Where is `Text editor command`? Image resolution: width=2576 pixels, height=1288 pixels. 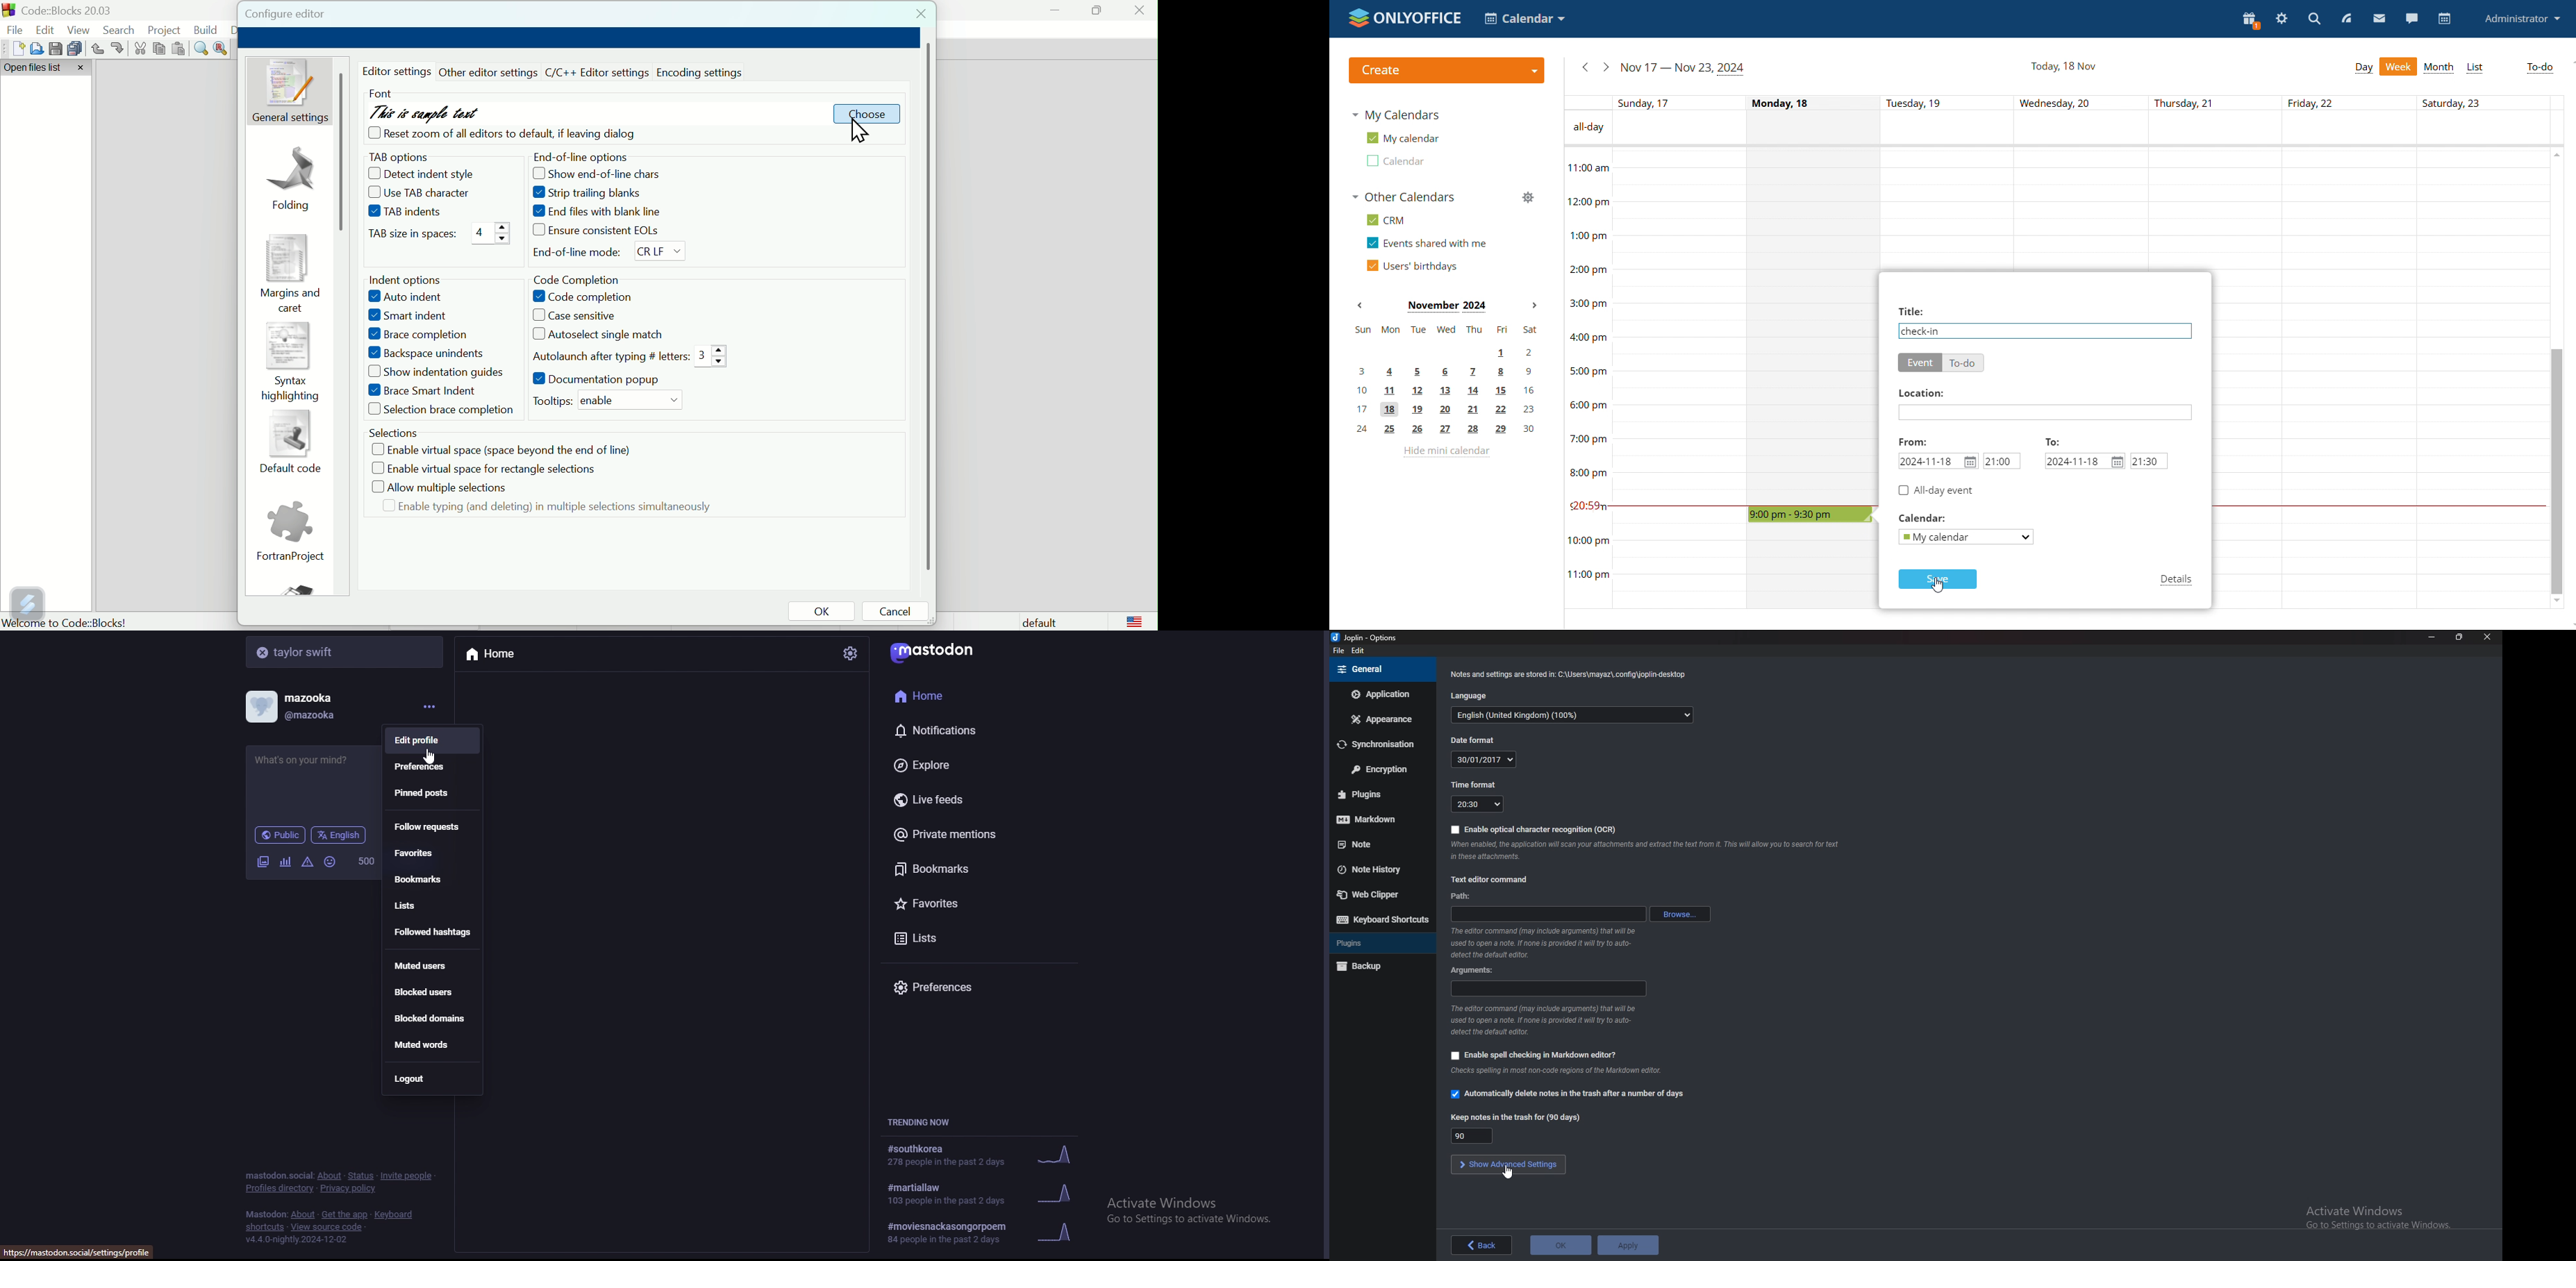
Text editor command is located at coordinates (1494, 879).